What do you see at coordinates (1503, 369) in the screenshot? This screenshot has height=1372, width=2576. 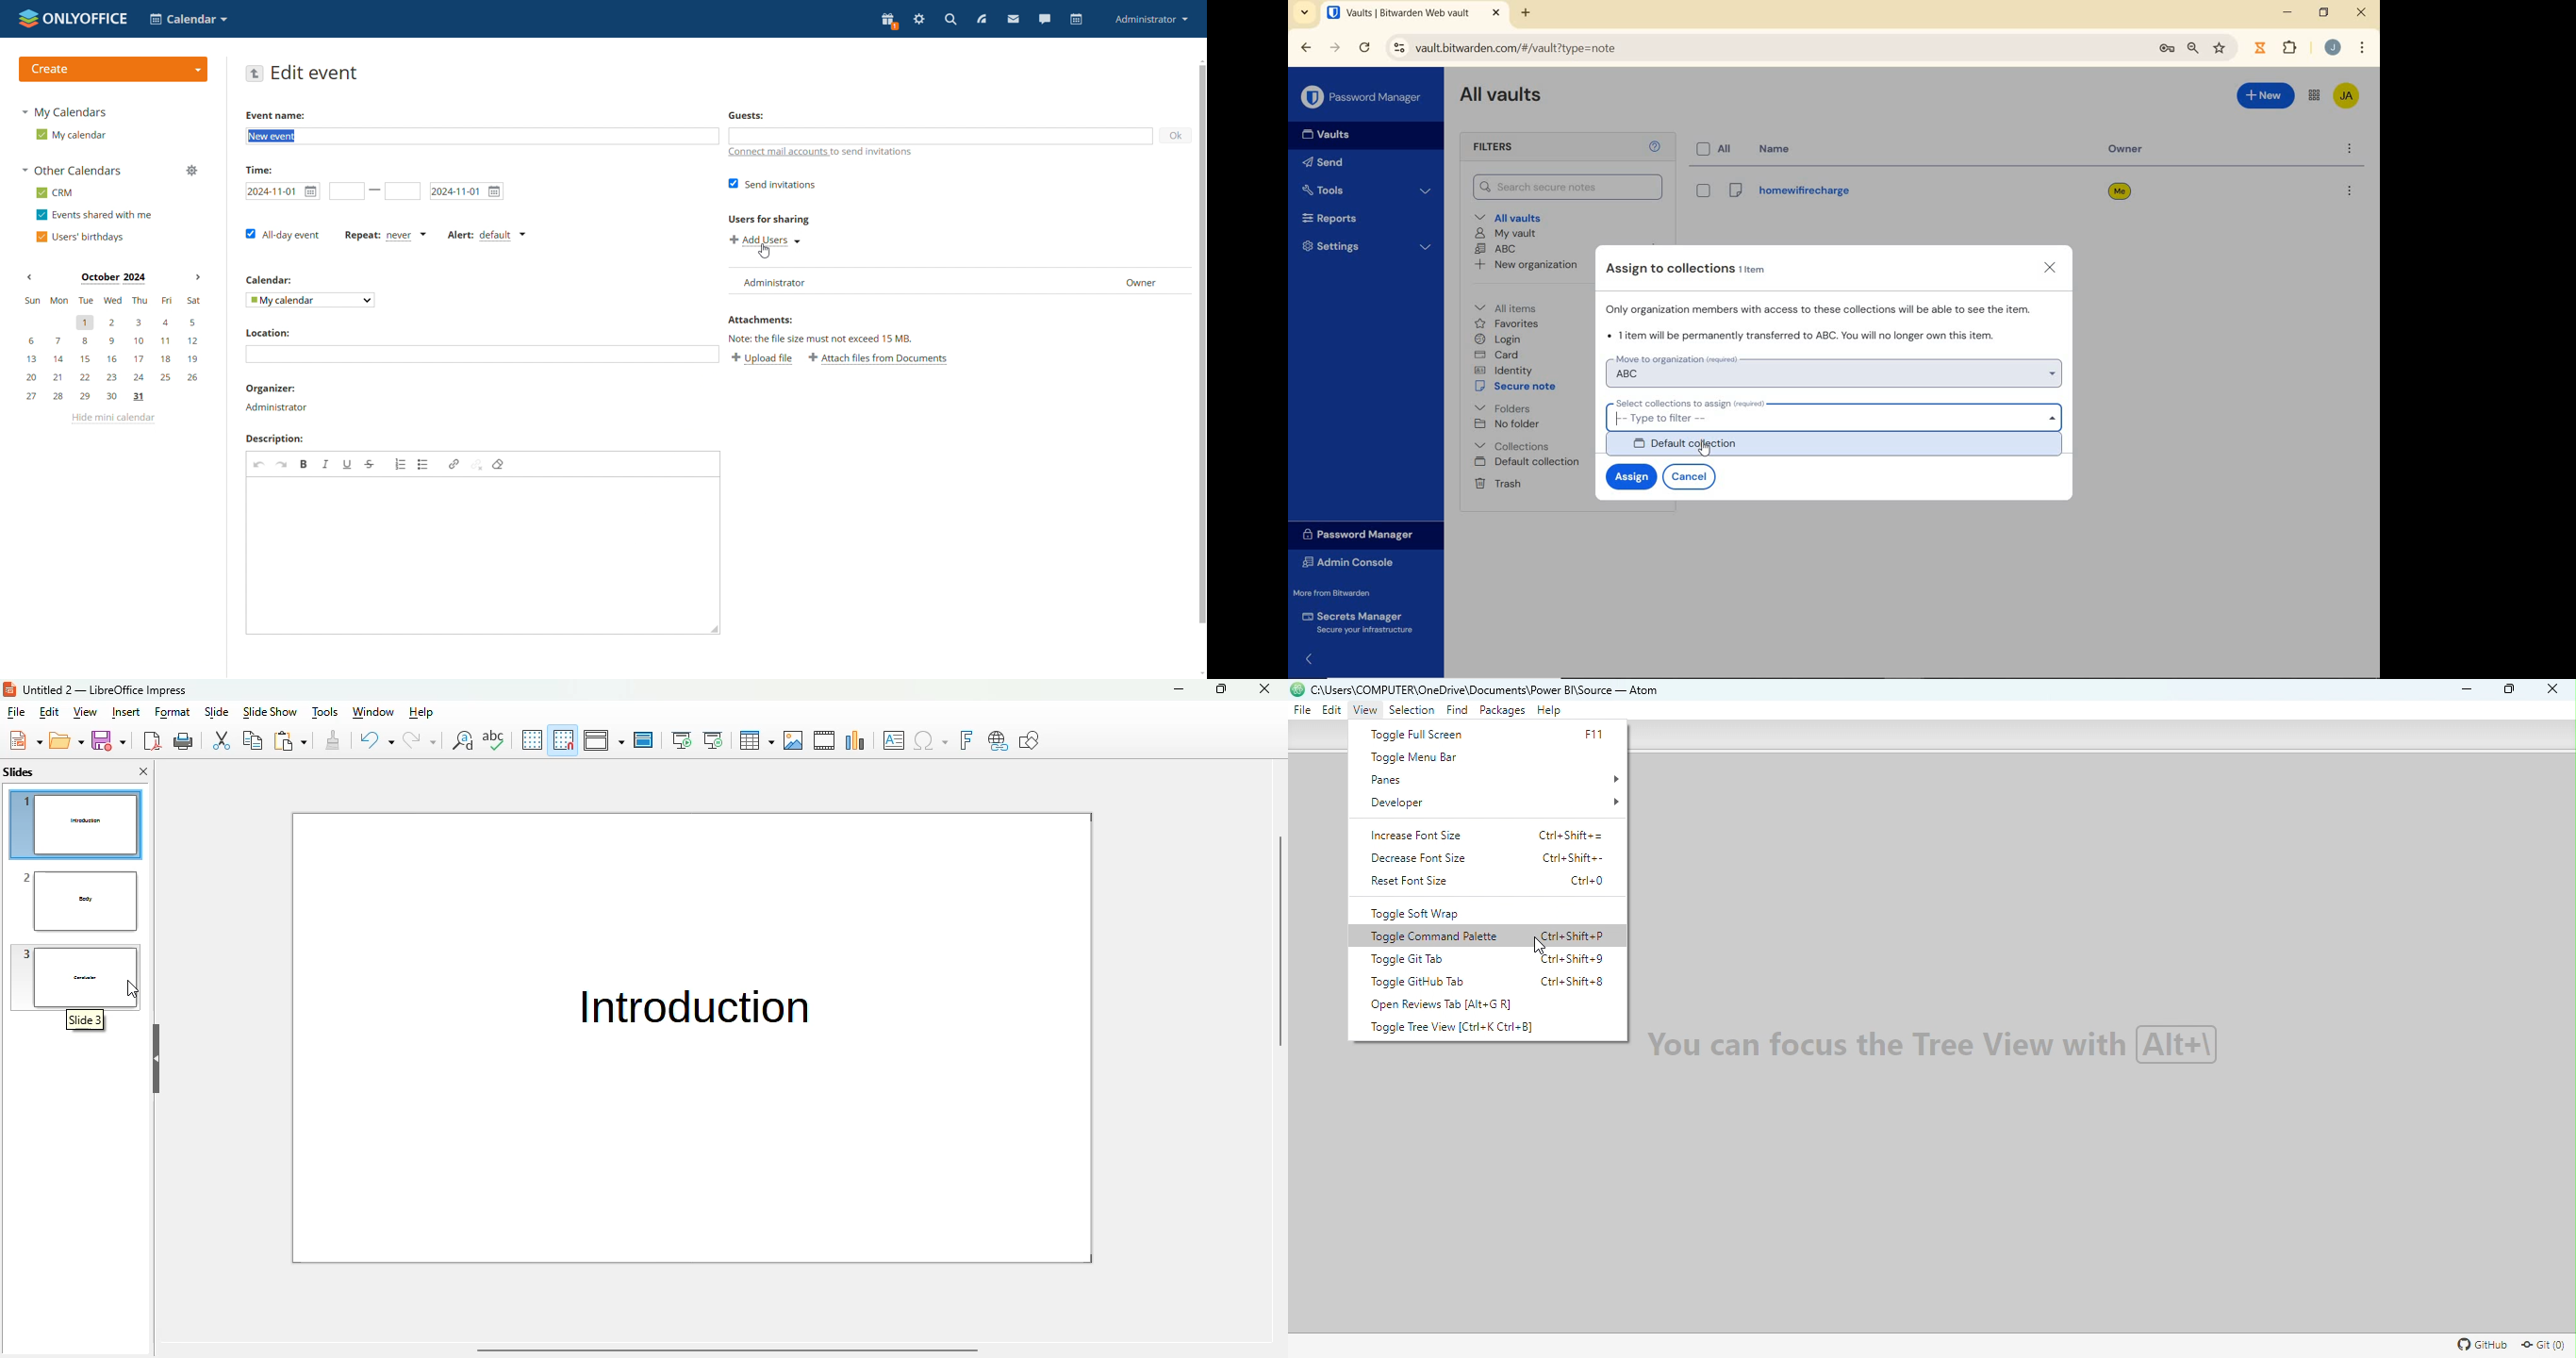 I see `identity` at bounding box center [1503, 369].